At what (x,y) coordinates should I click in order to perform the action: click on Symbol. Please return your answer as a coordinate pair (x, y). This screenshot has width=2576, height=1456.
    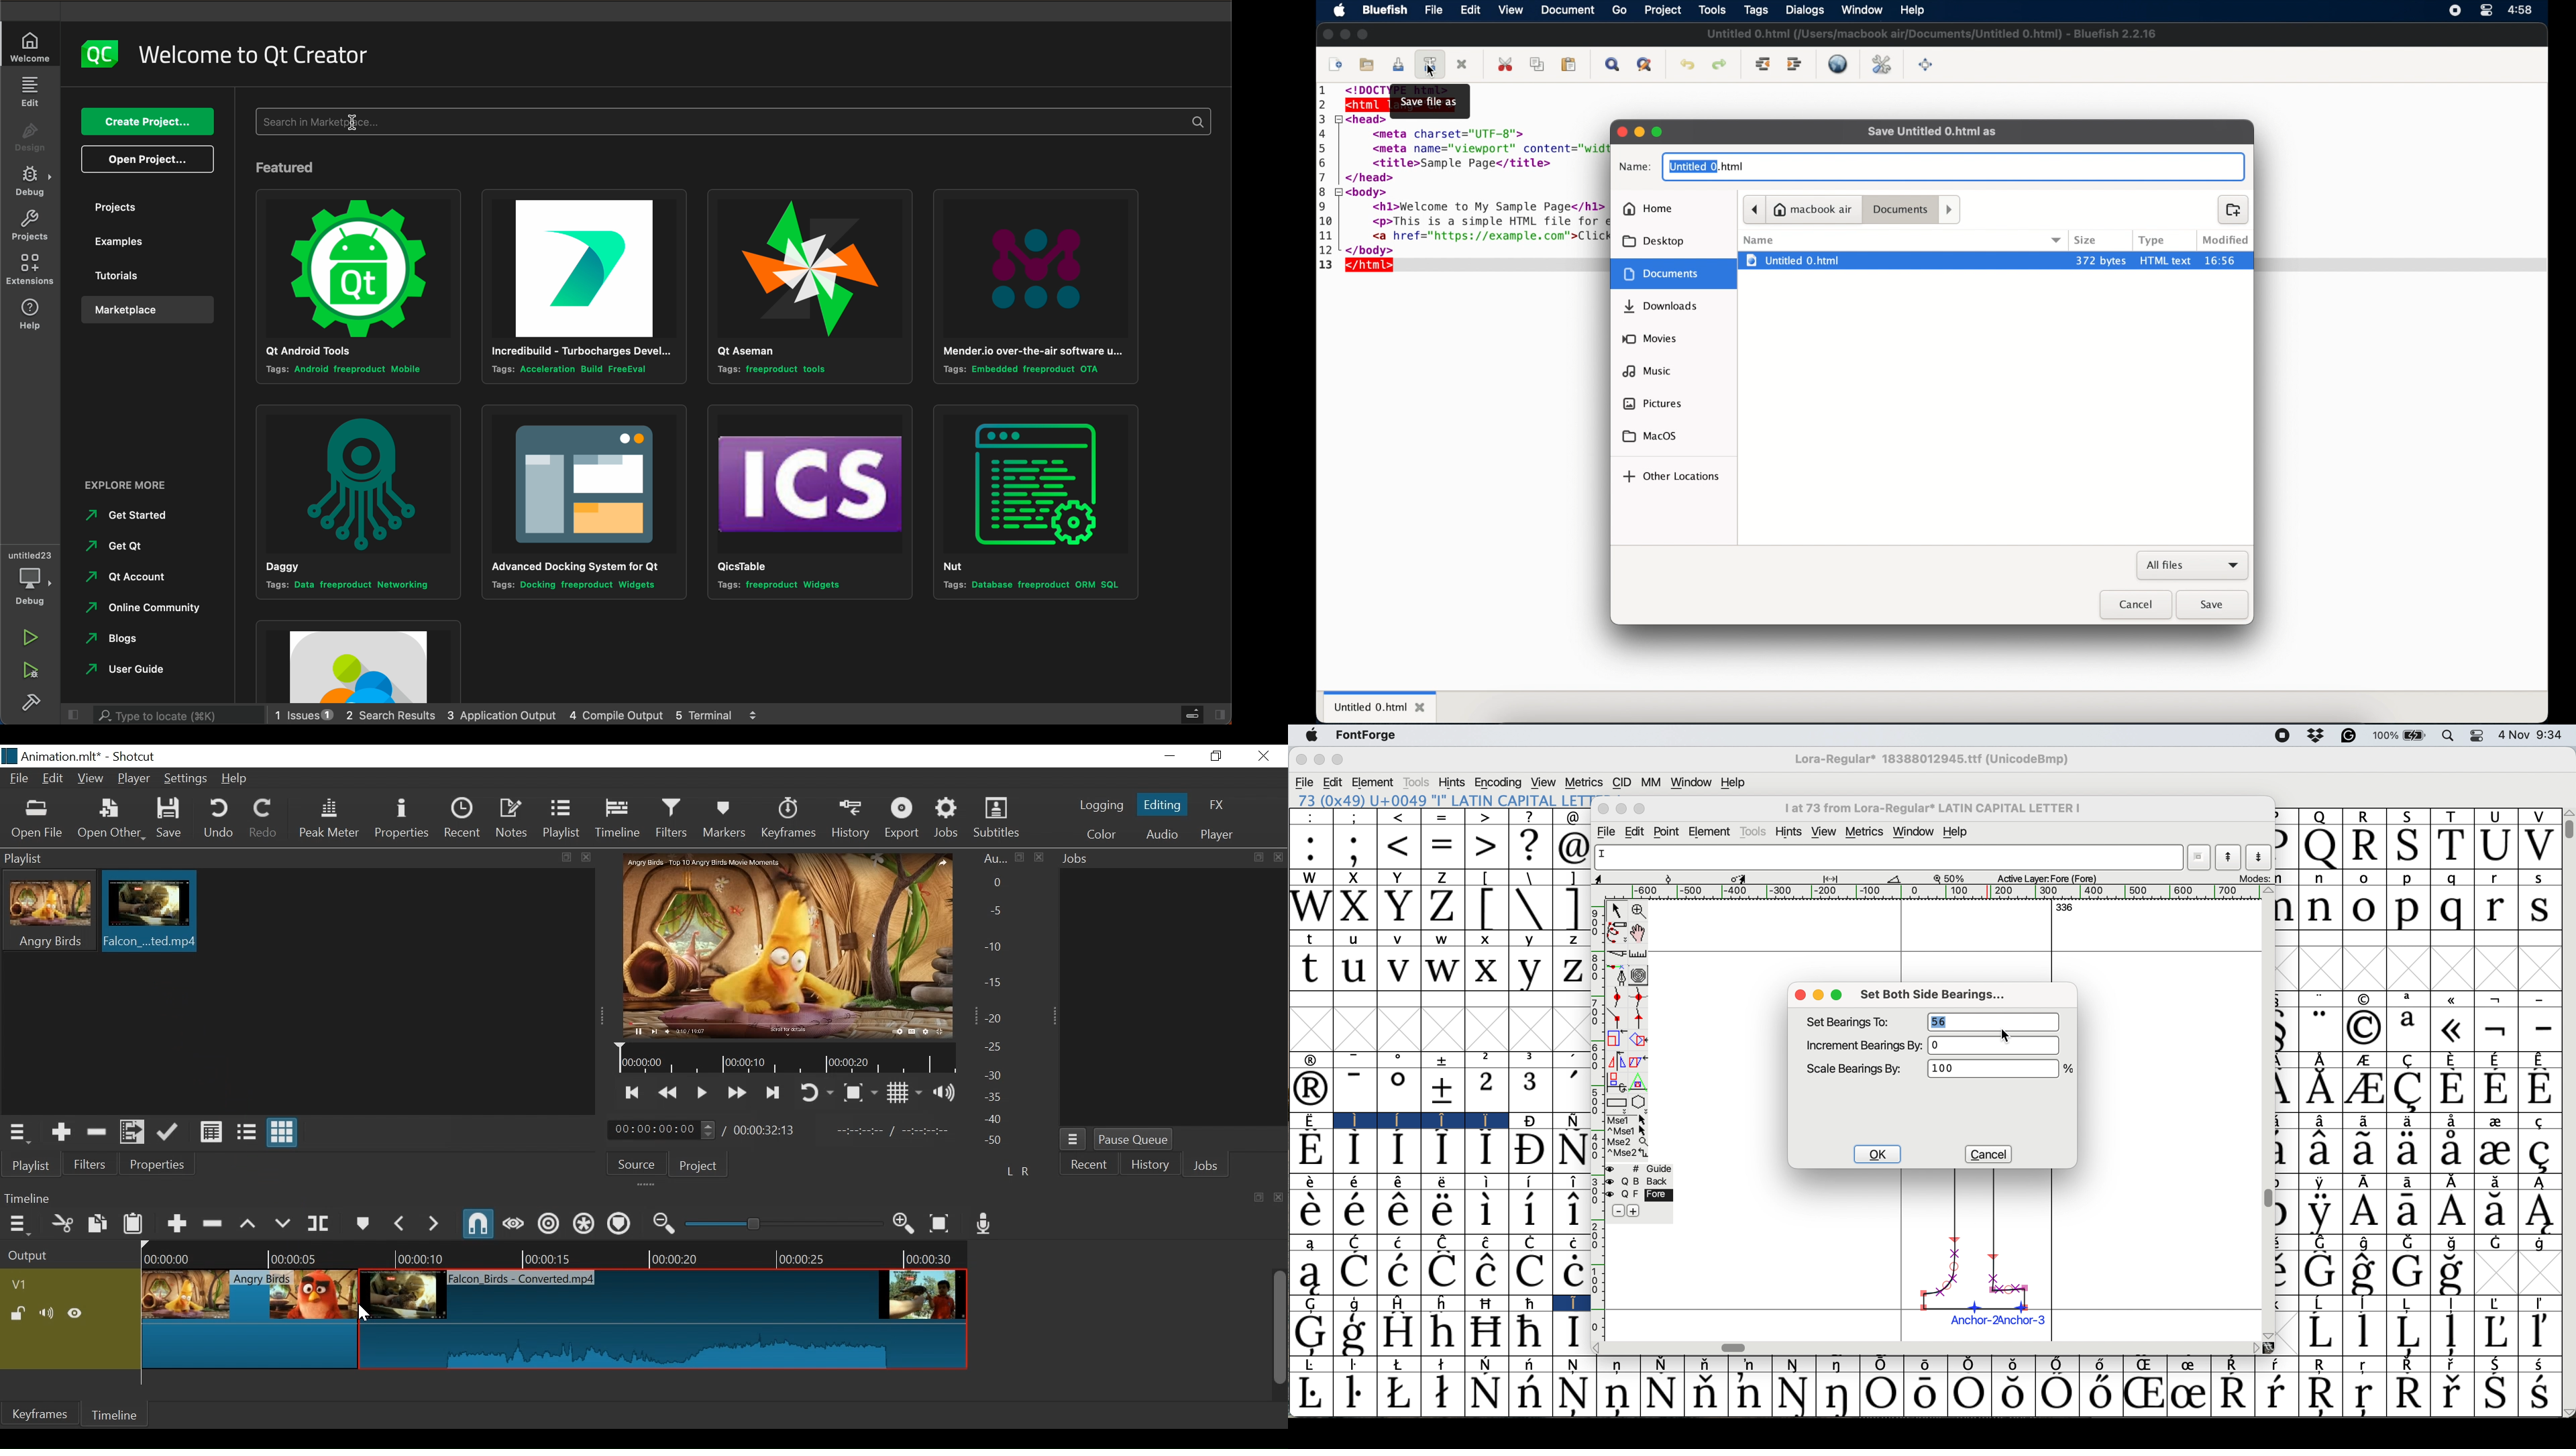
    Looking at the image, I should click on (1966, 1396).